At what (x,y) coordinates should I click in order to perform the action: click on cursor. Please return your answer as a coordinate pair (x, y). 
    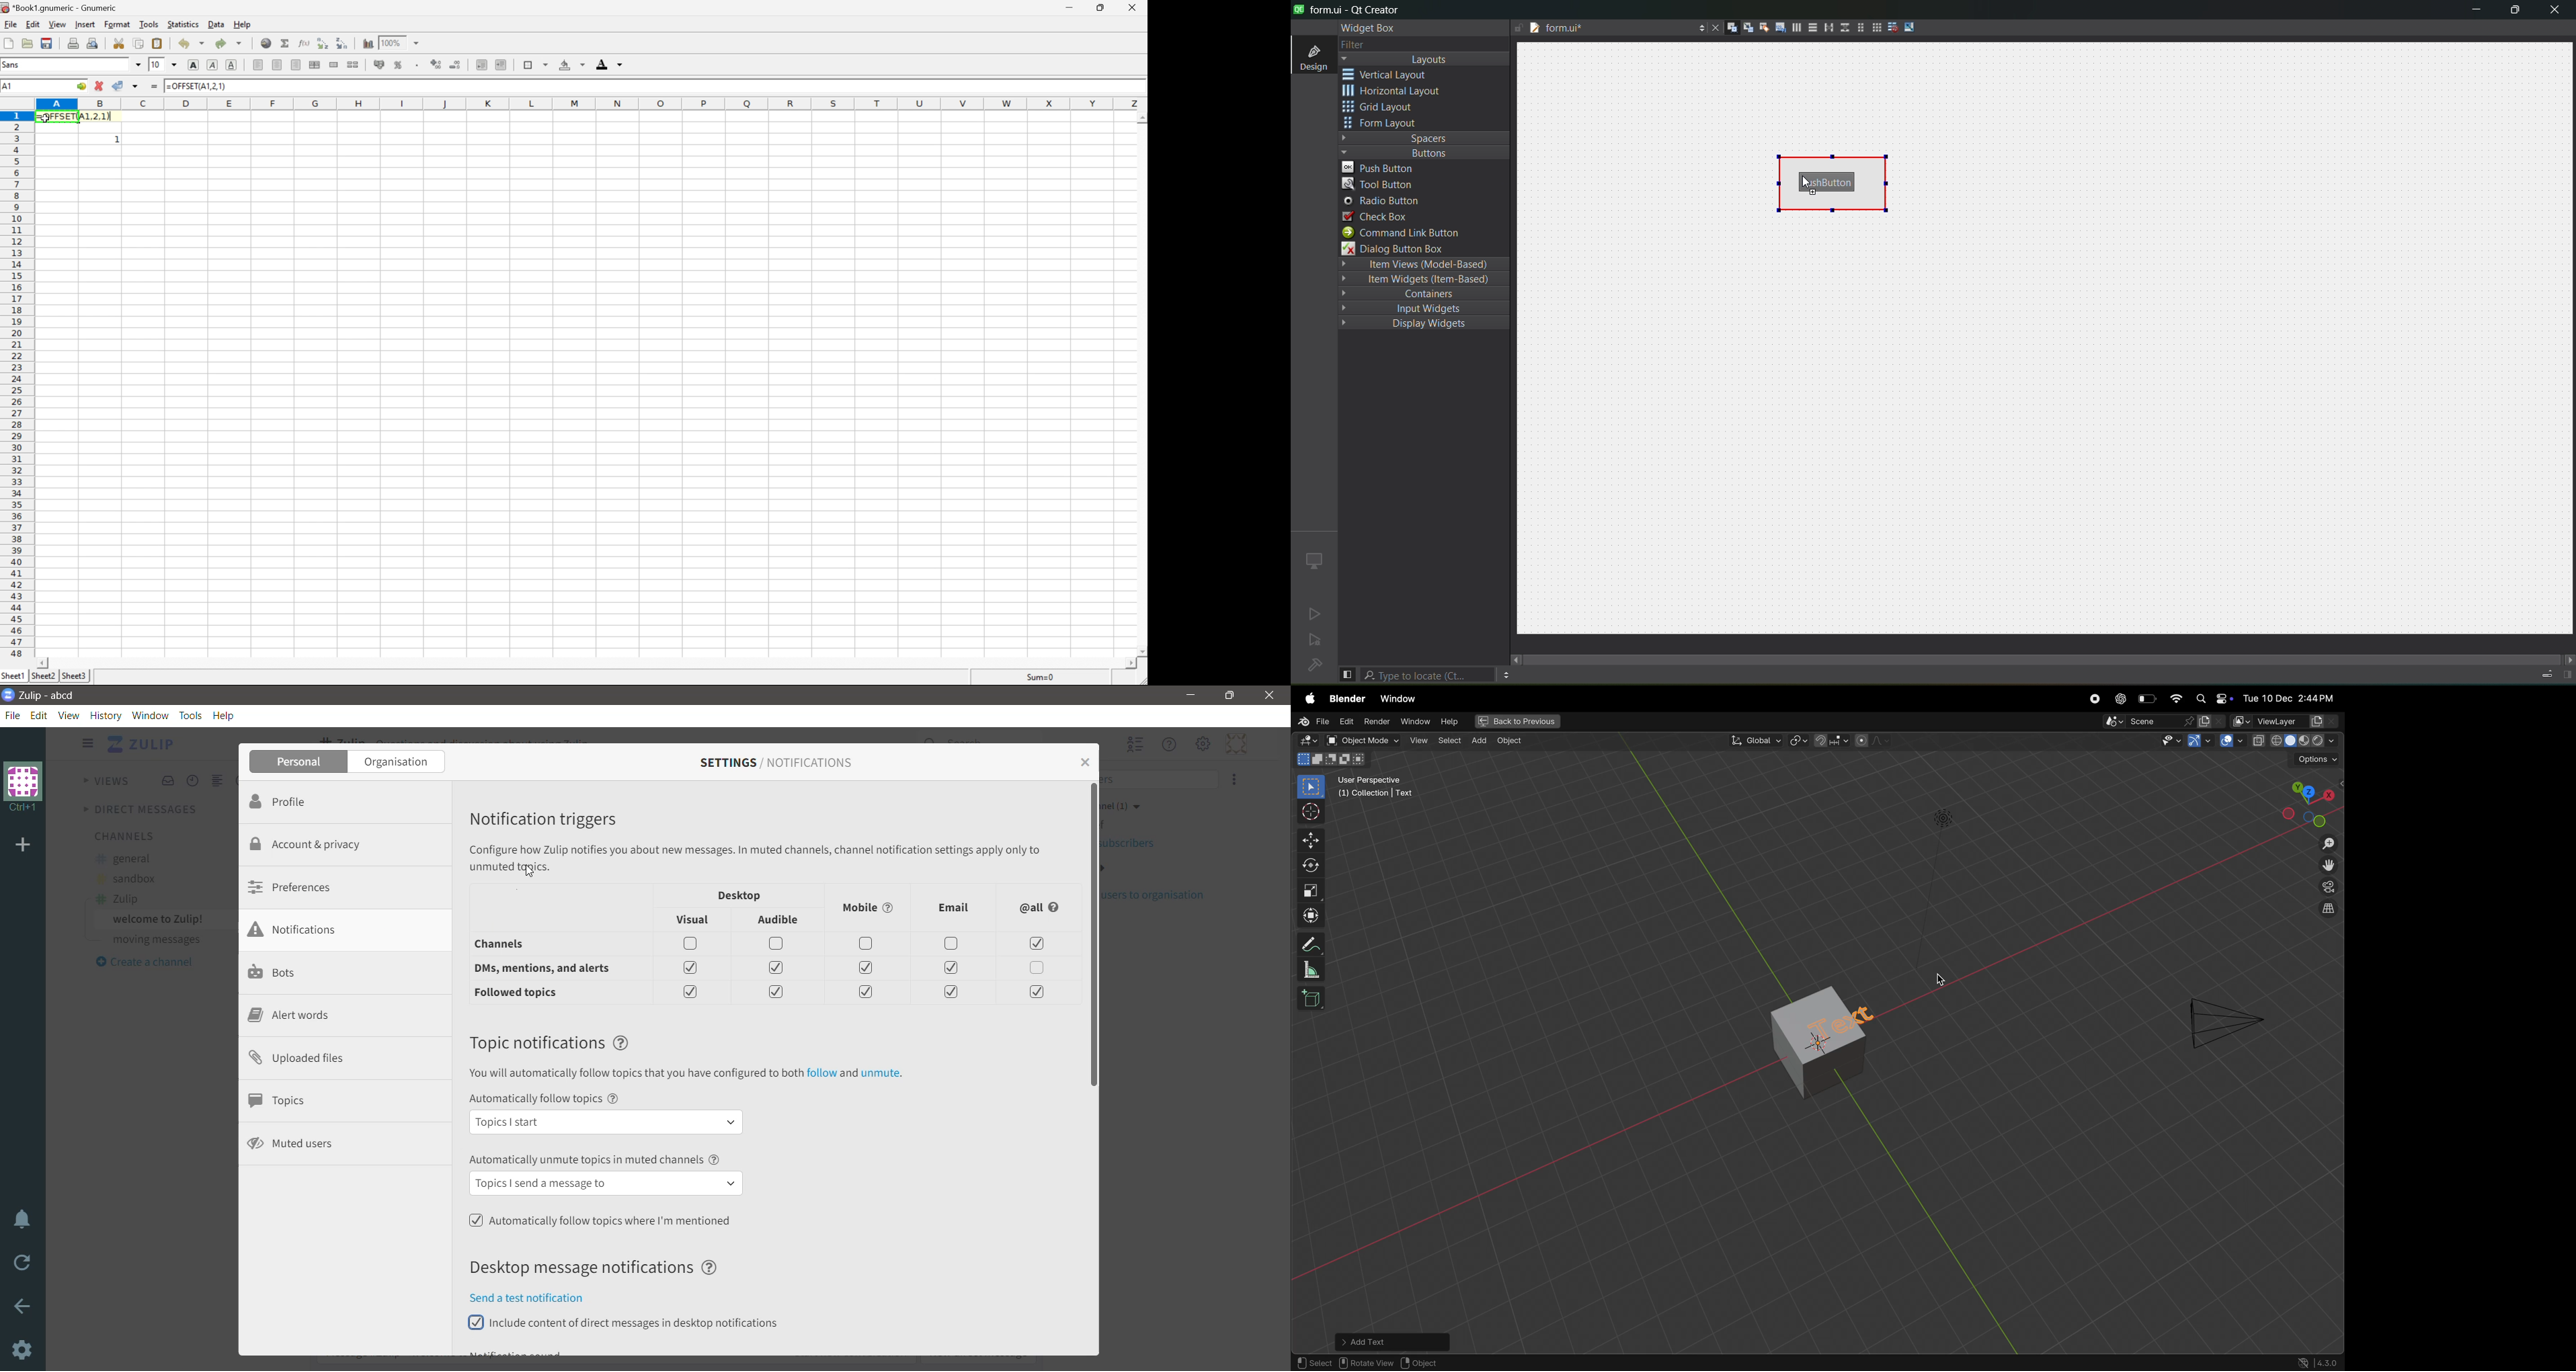
    Looking at the image, I should click on (44, 119).